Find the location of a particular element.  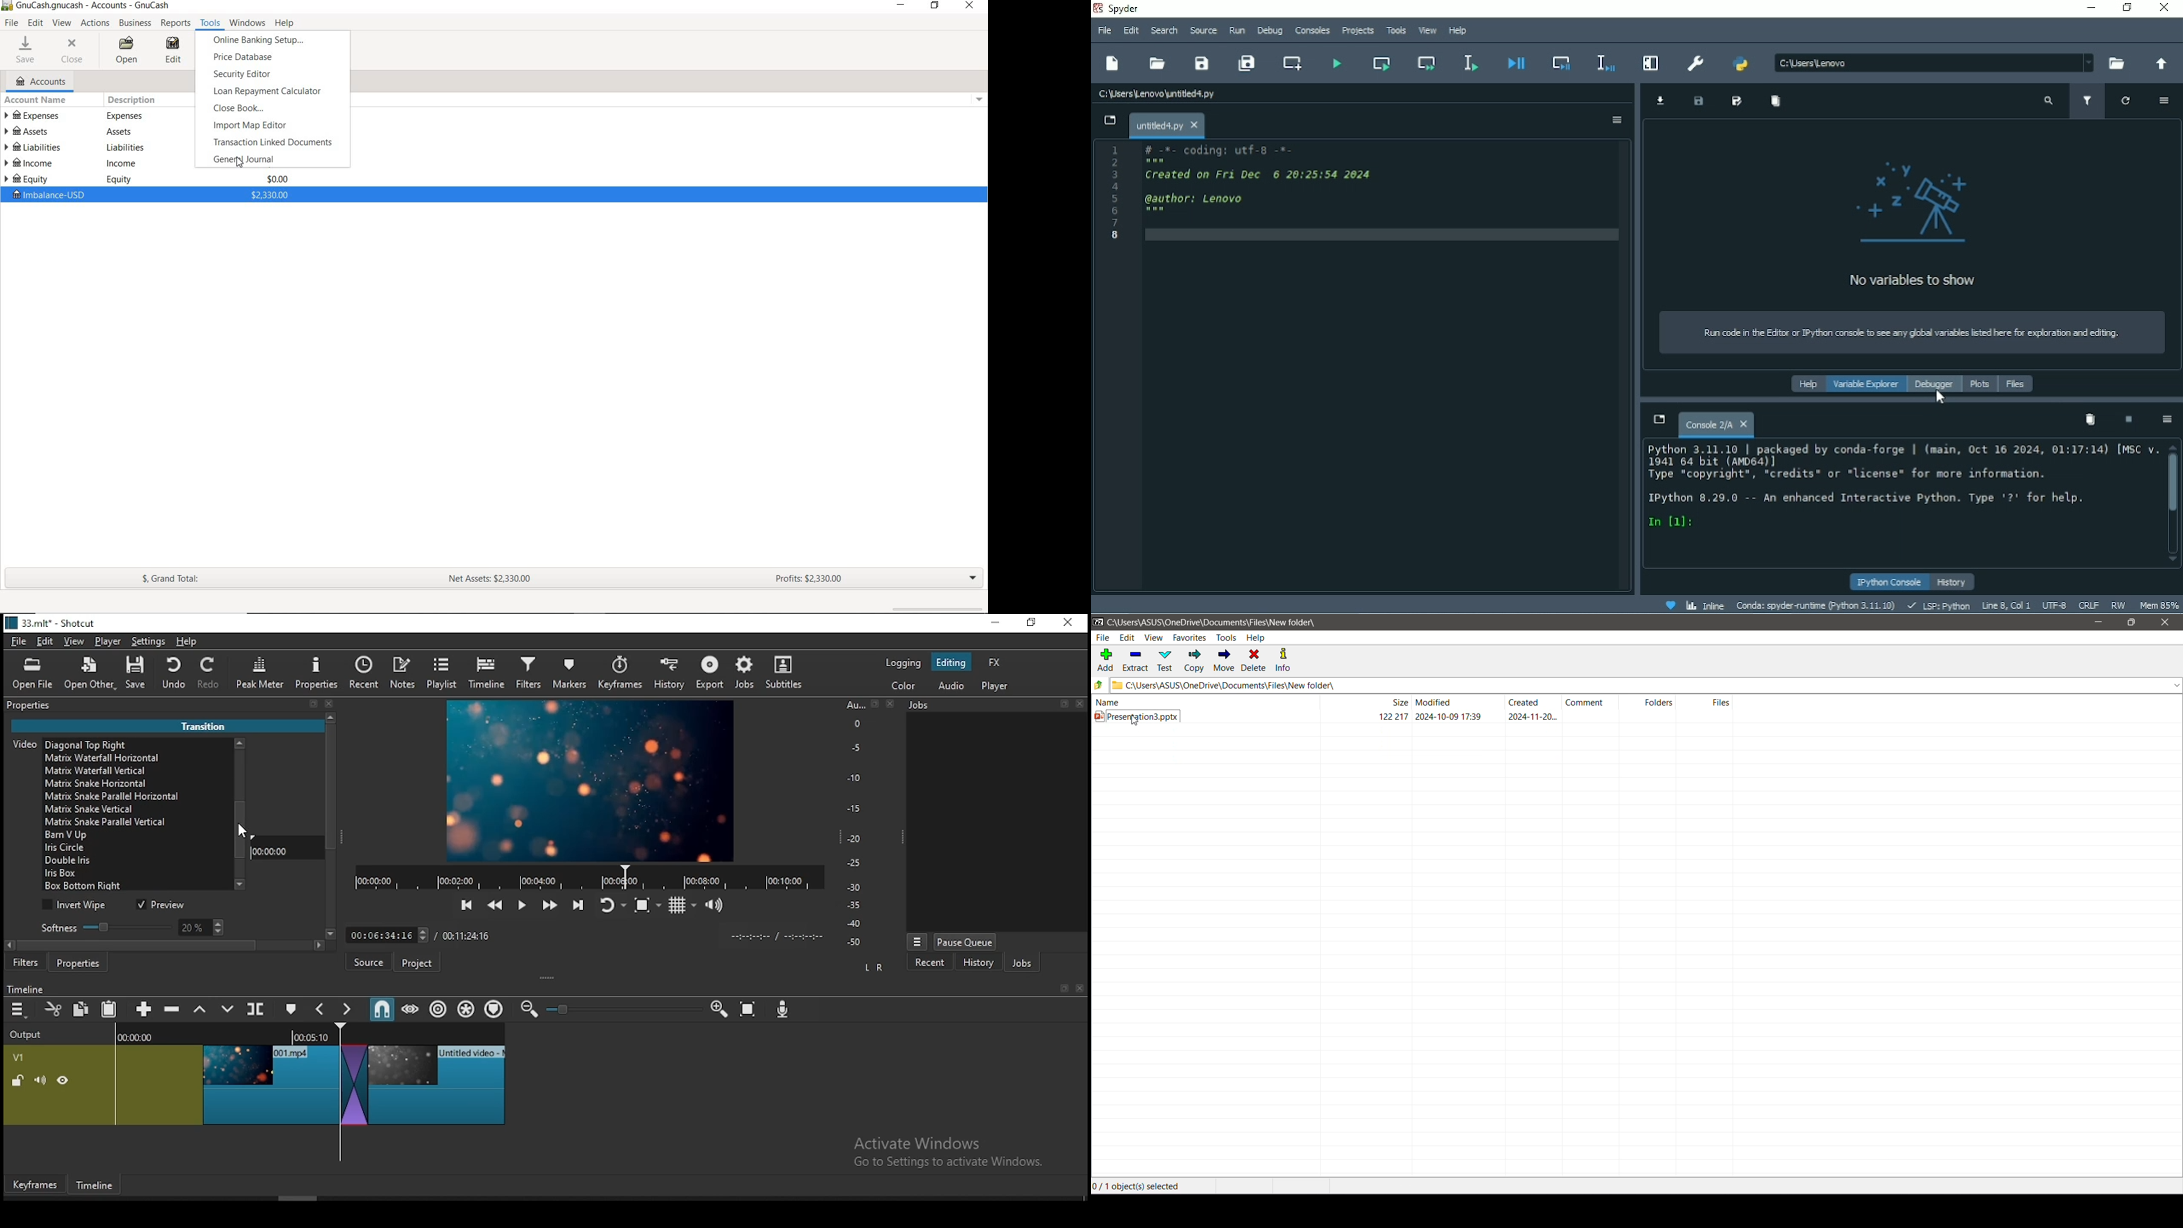

Import data is located at coordinates (1661, 100).